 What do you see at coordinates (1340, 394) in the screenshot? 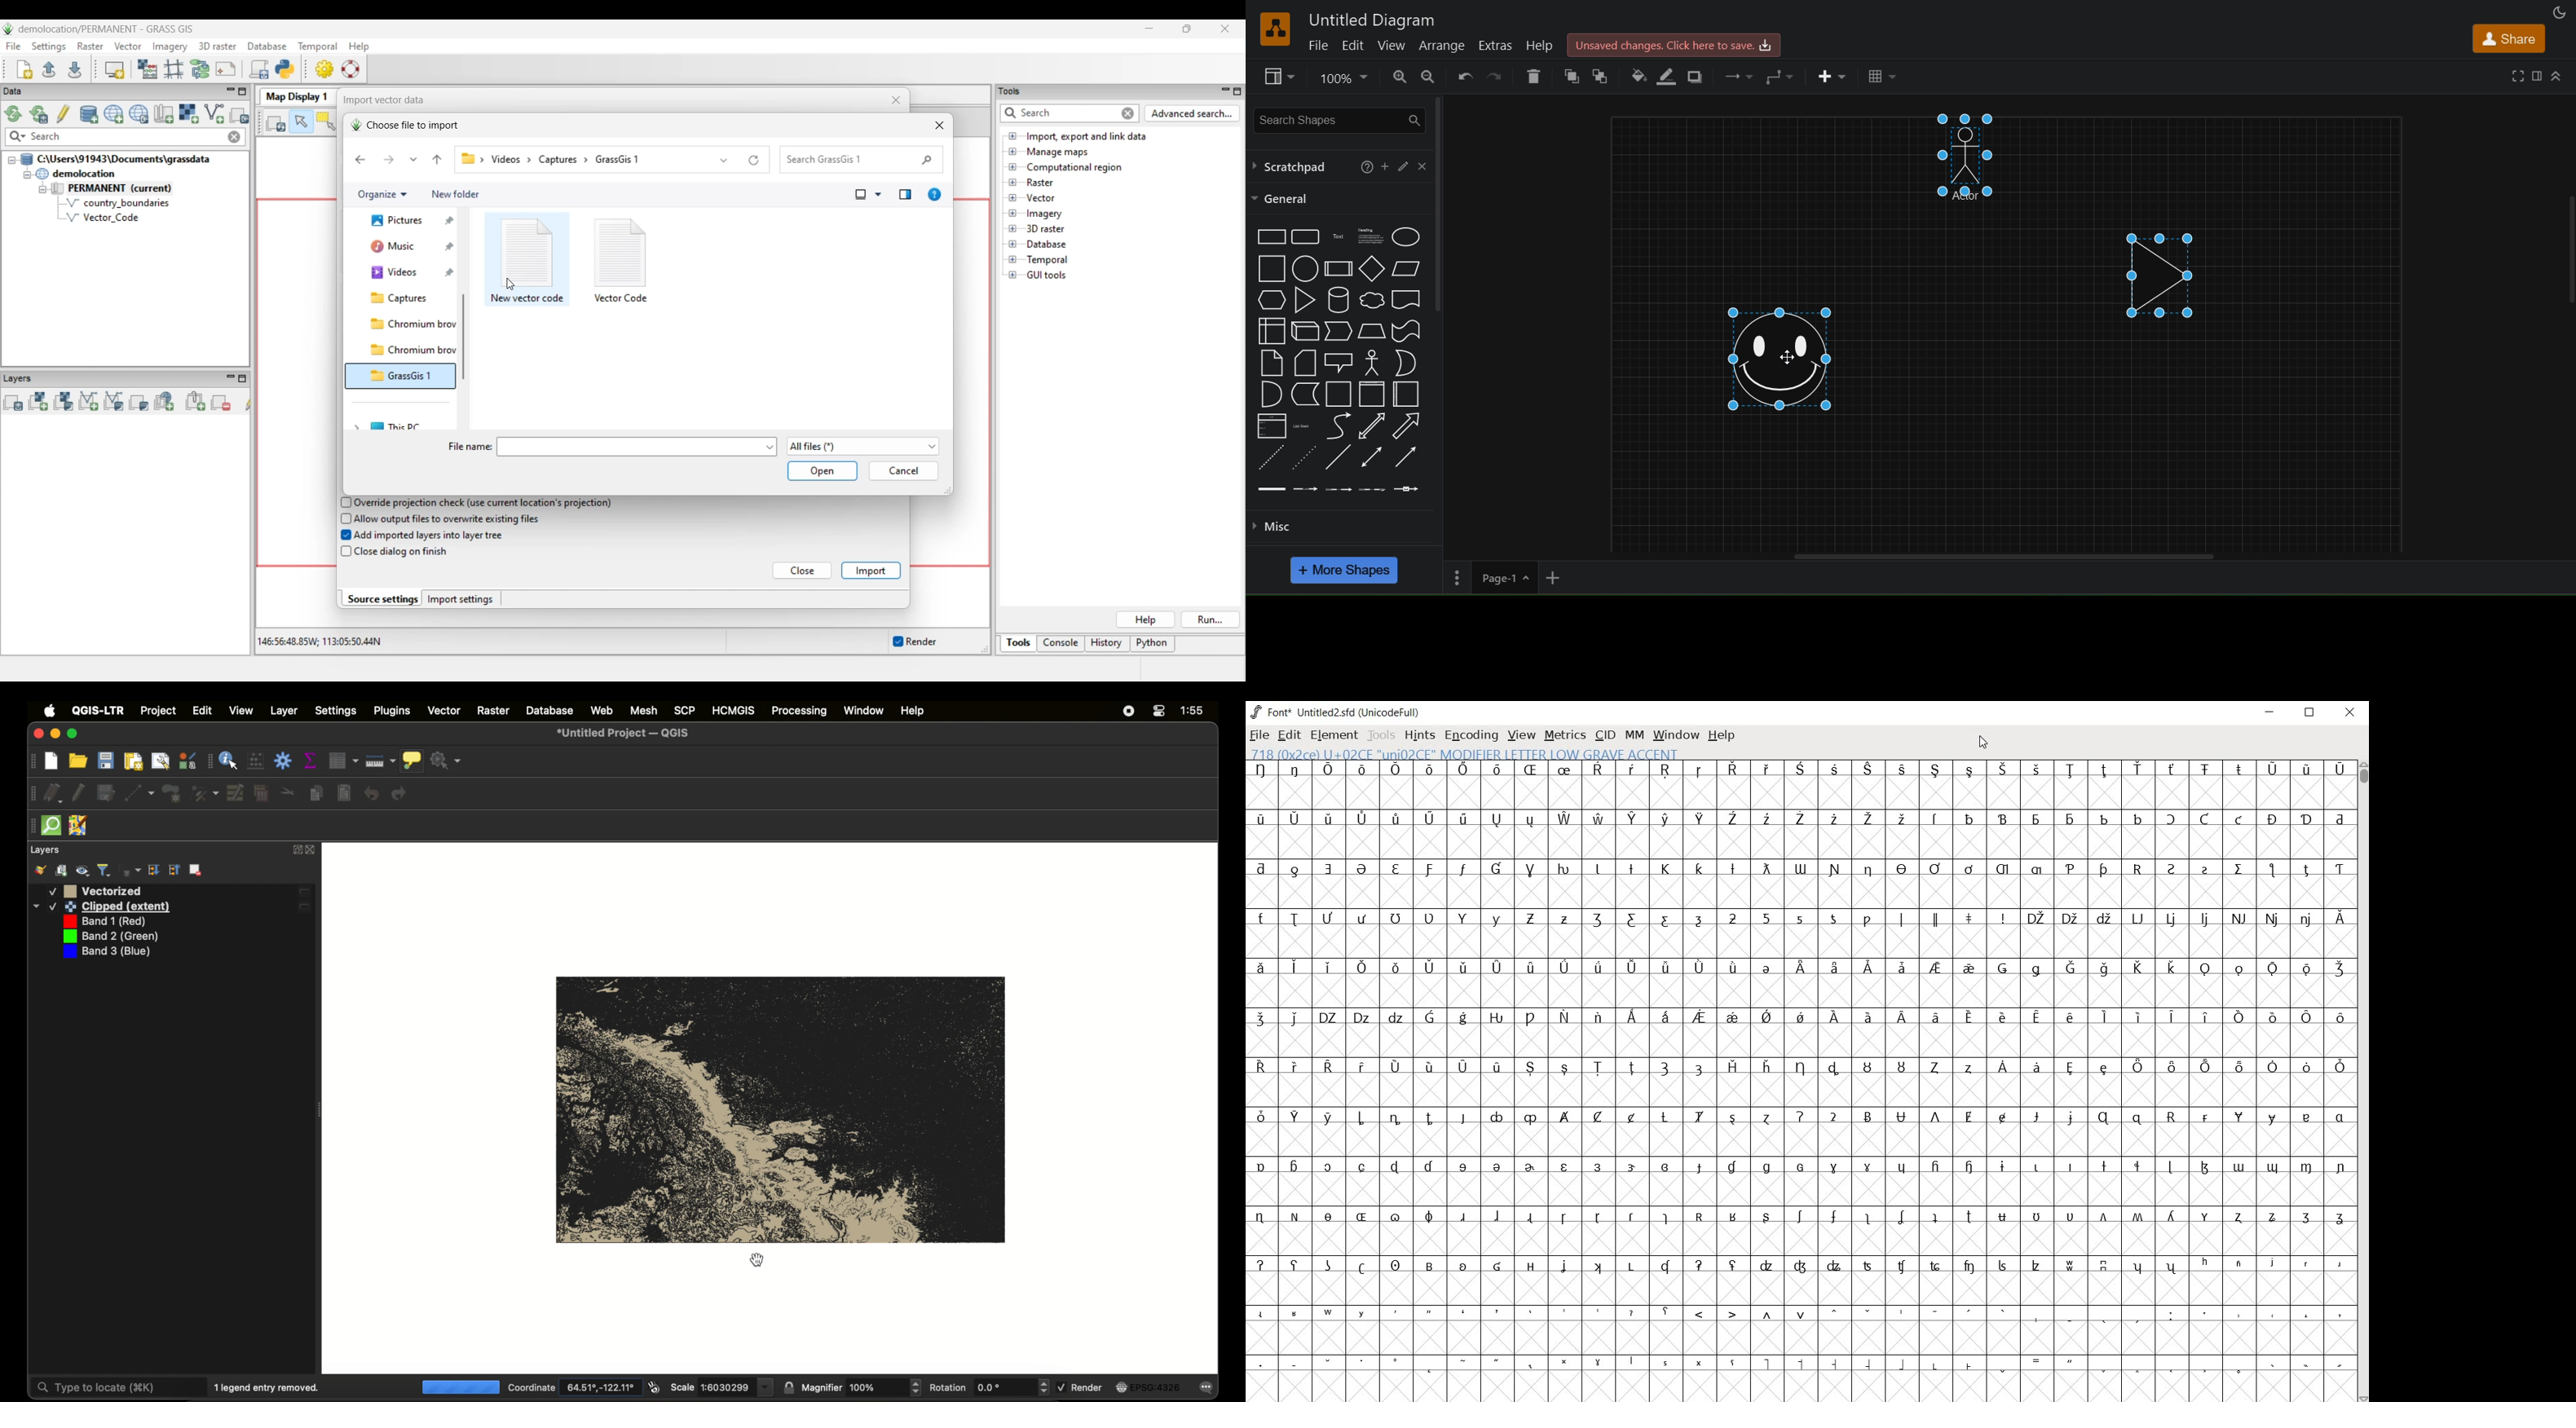
I see `container` at bounding box center [1340, 394].